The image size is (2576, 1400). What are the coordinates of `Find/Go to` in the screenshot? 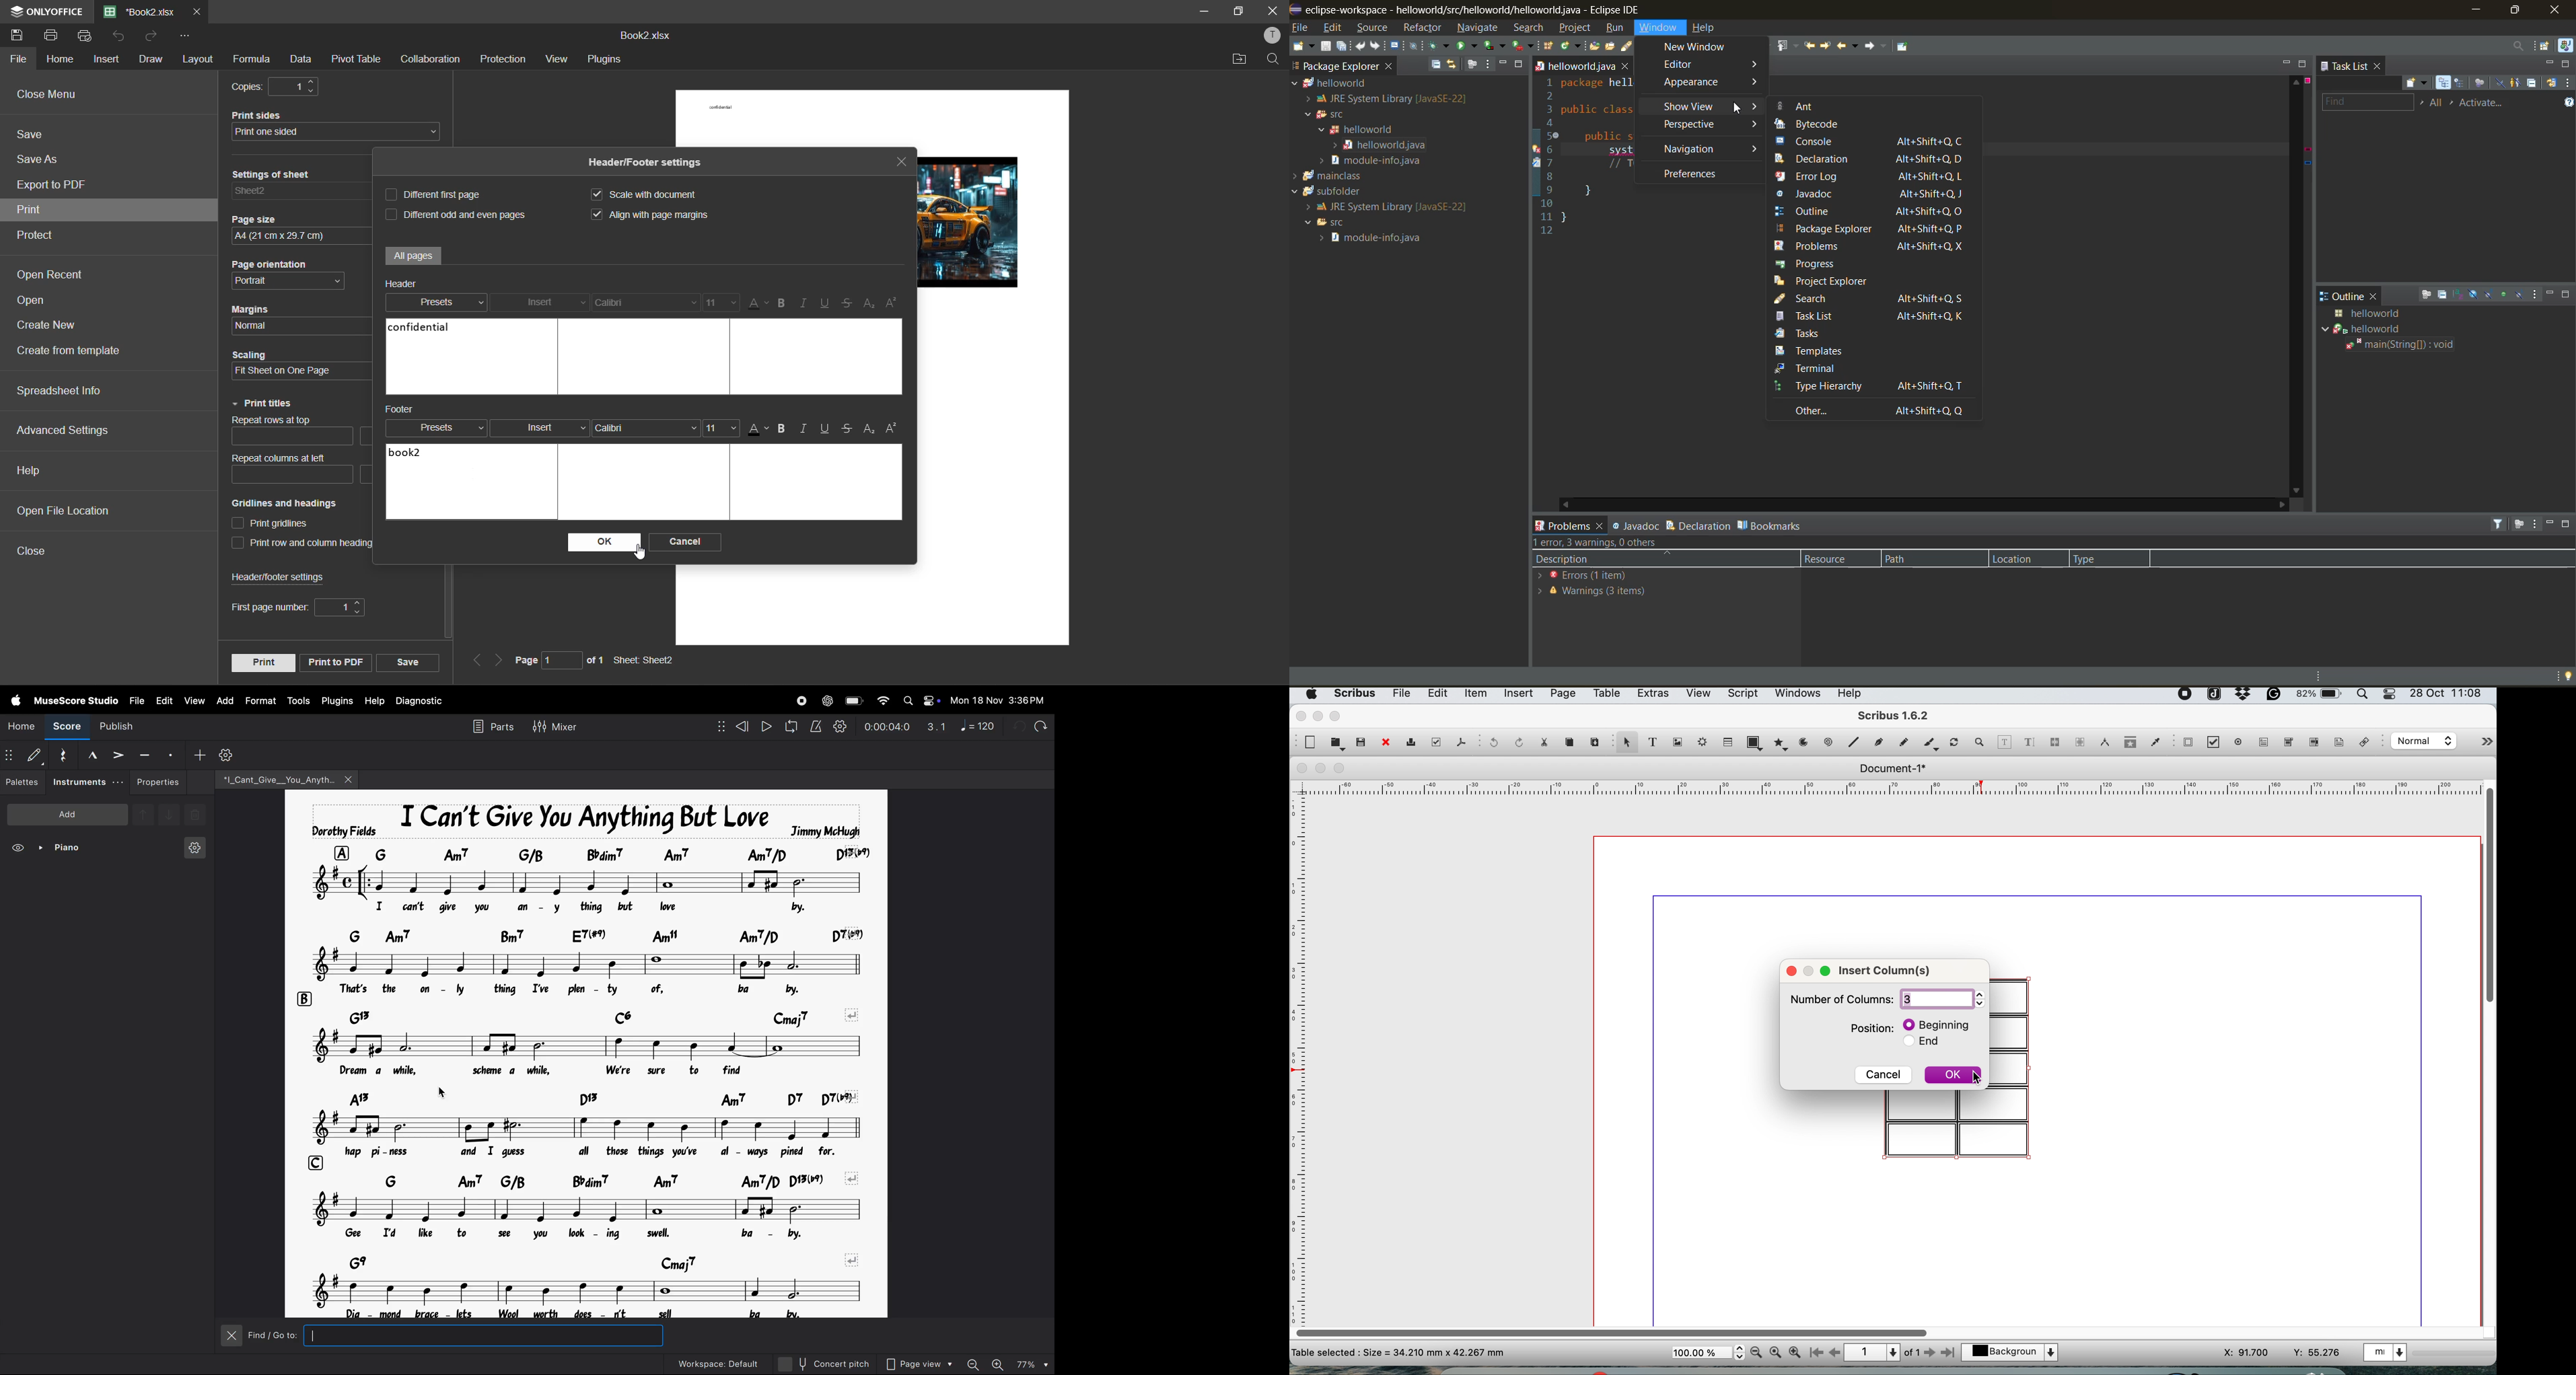 It's located at (273, 1337).